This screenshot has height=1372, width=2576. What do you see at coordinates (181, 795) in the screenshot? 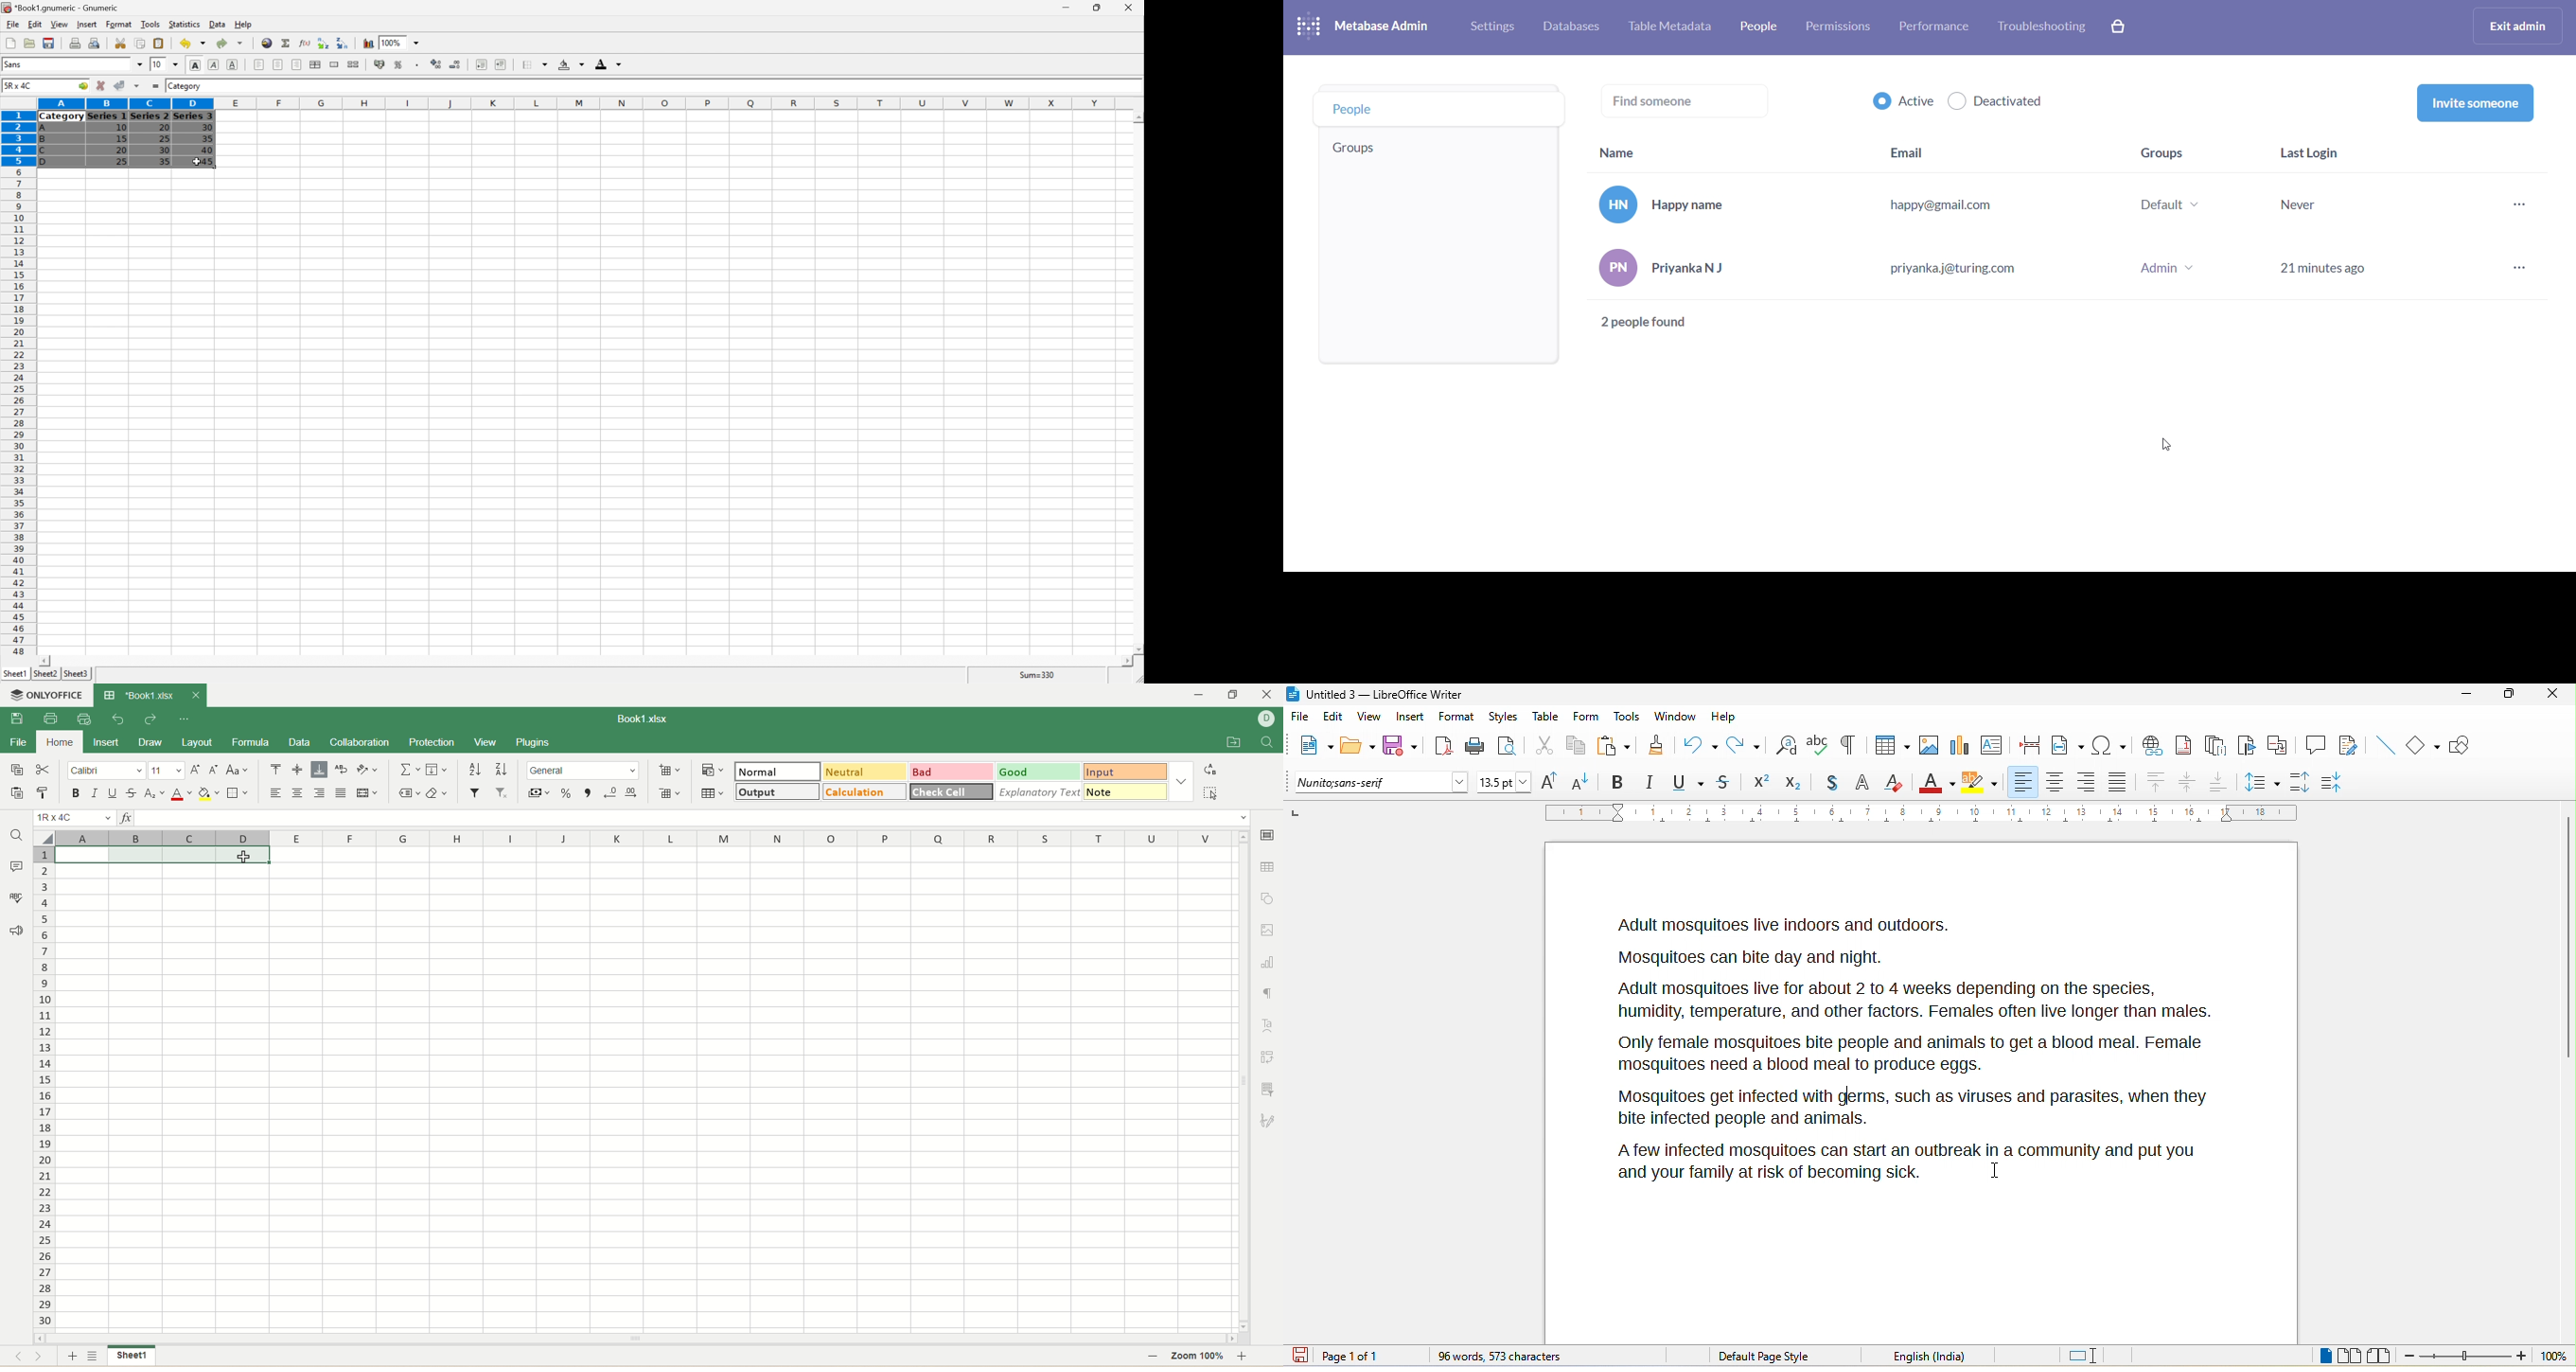
I see `font color` at bounding box center [181, 795].